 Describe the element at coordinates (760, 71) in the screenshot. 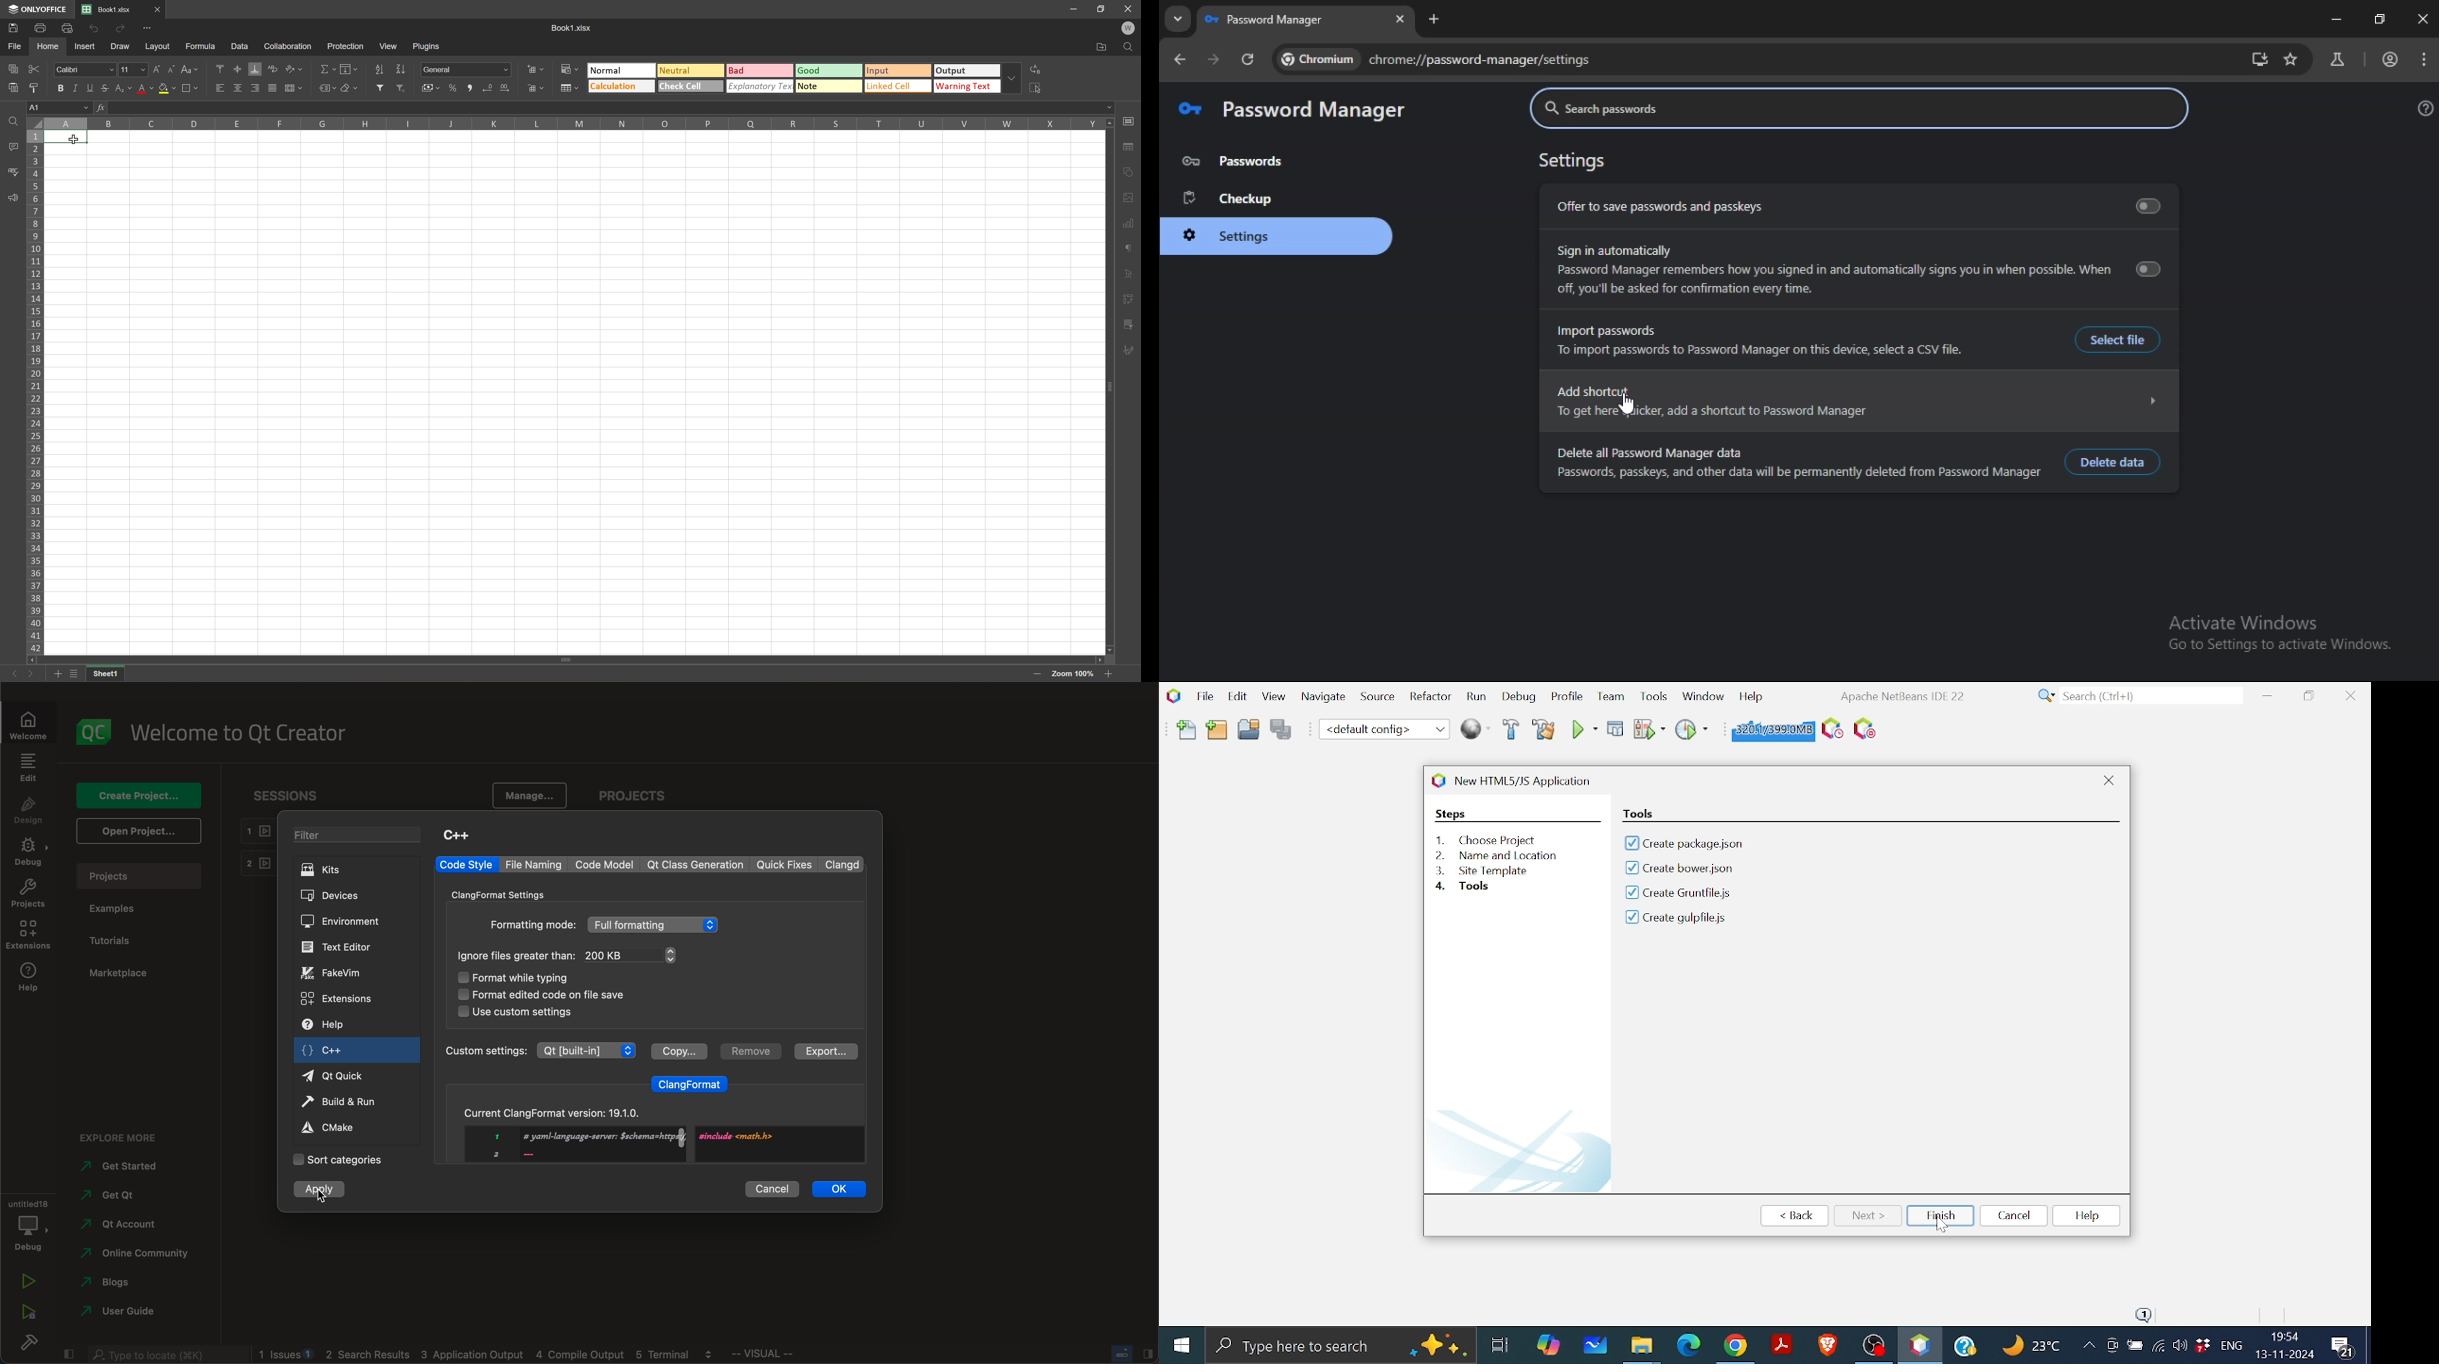

I see `Bad` at that location.